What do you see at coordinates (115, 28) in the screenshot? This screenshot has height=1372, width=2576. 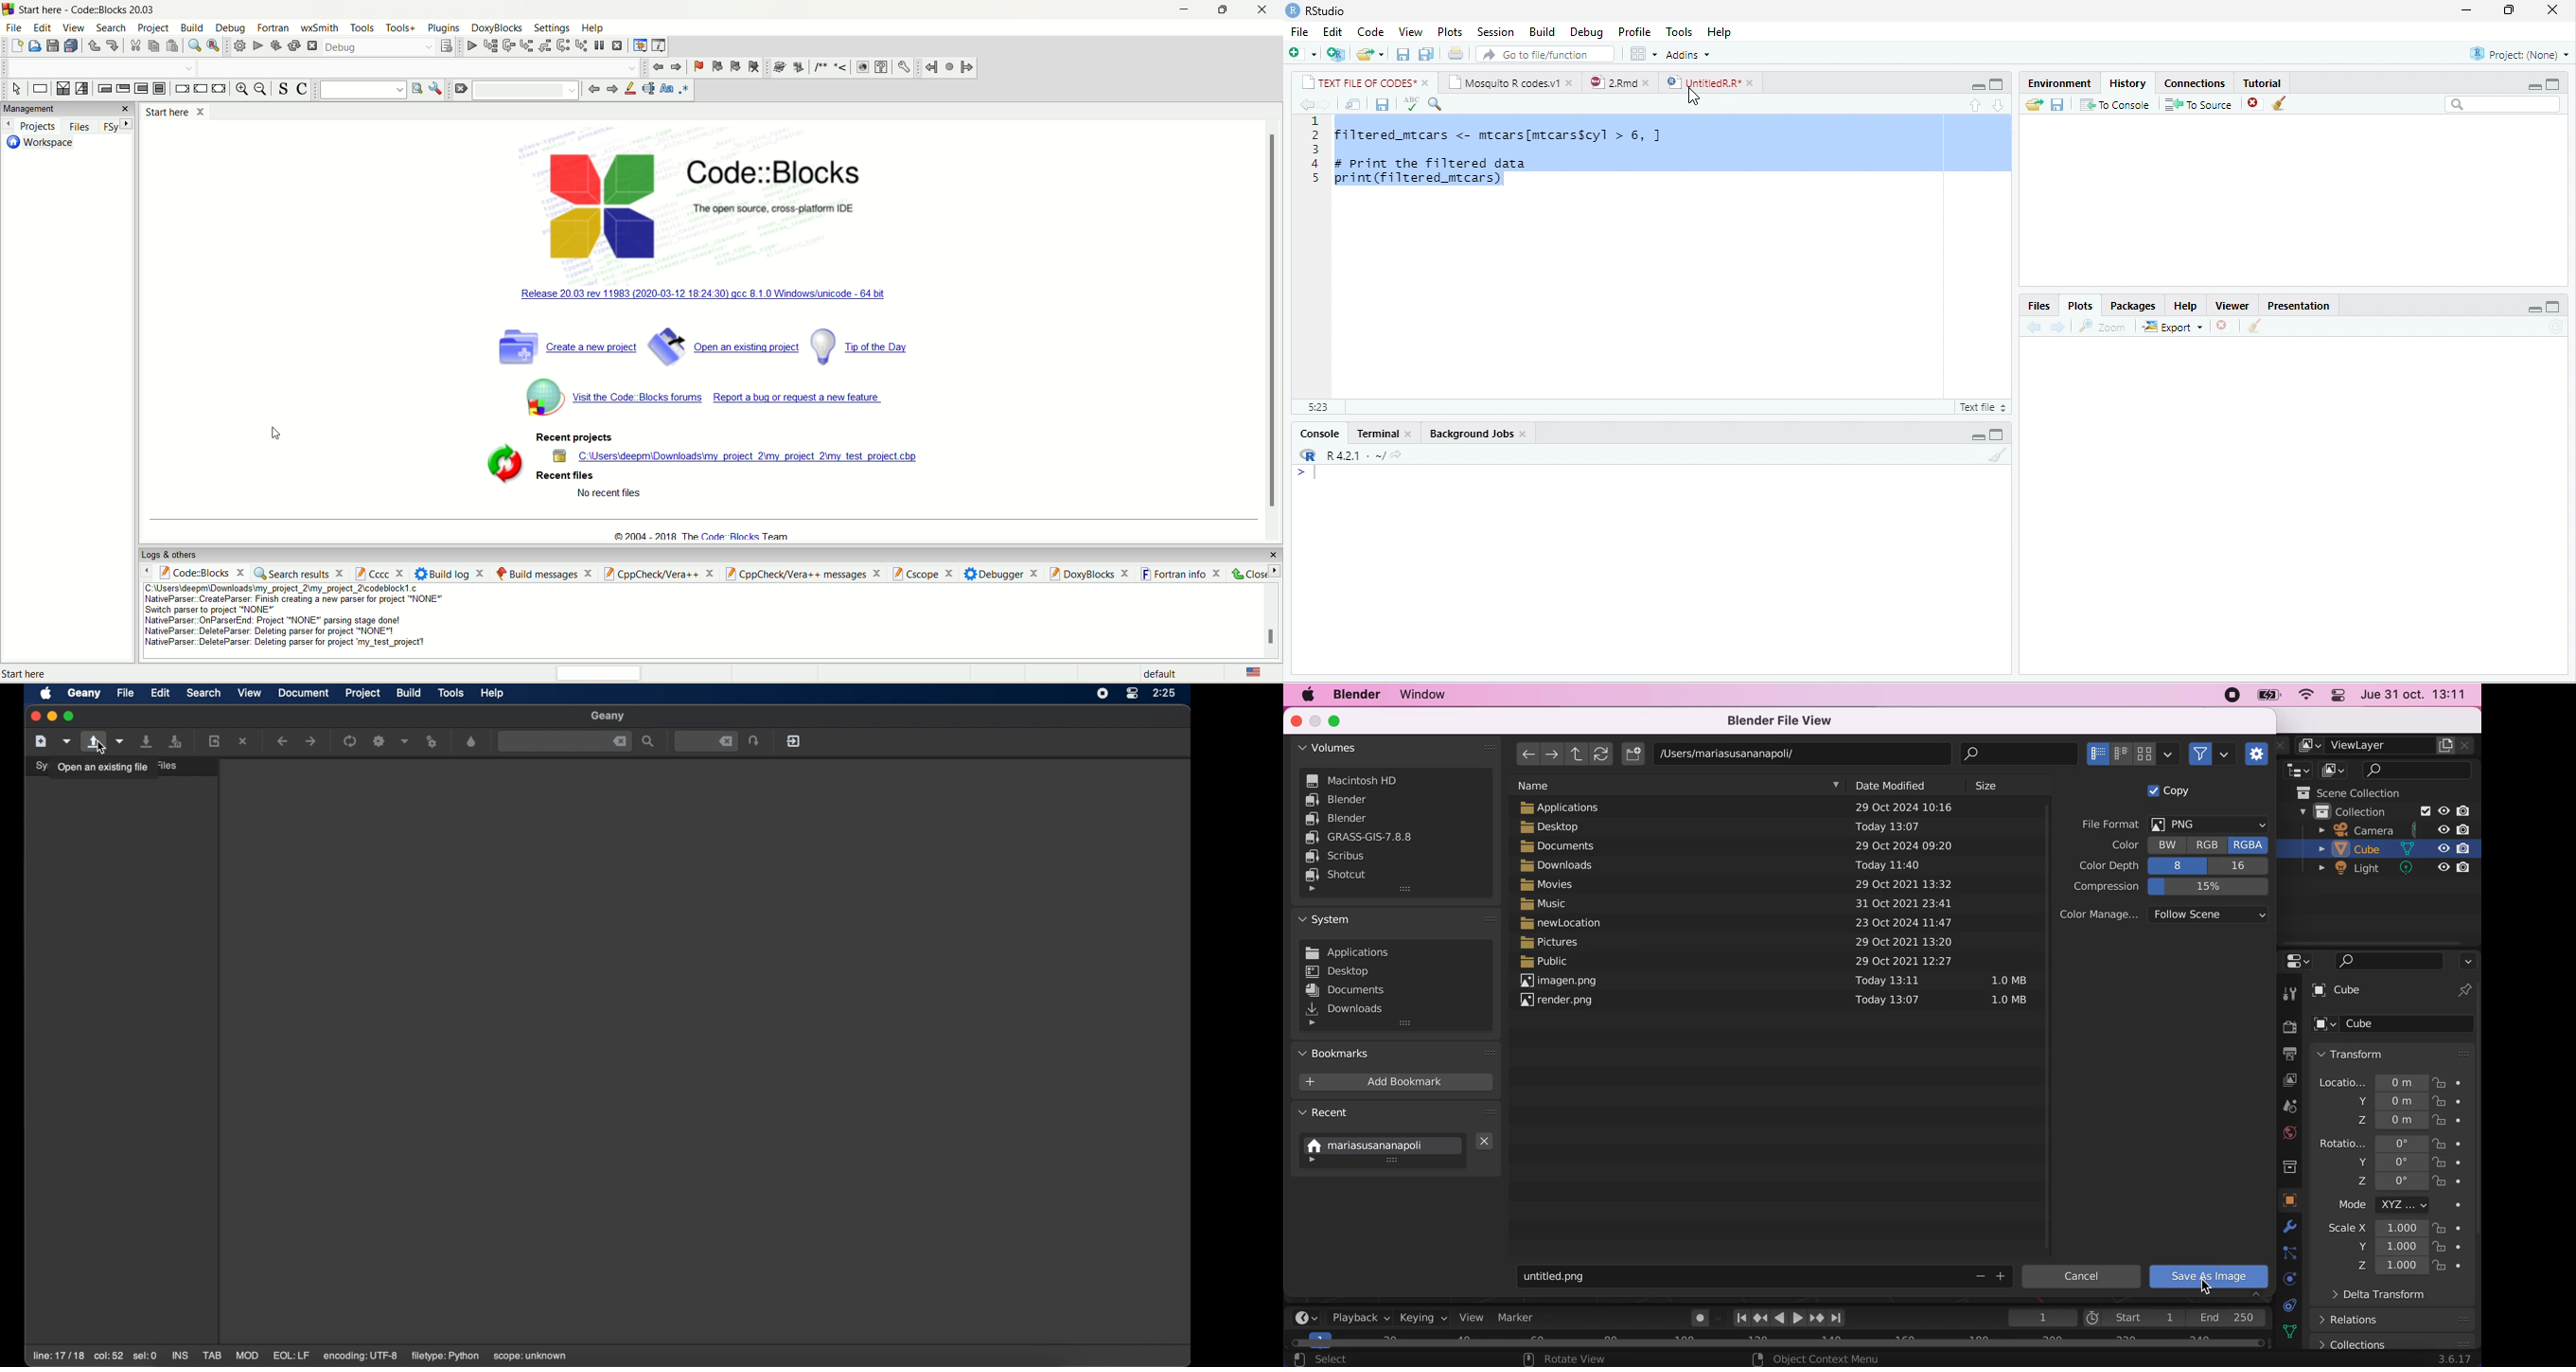 I see `search` at bounding box center [115, 28].